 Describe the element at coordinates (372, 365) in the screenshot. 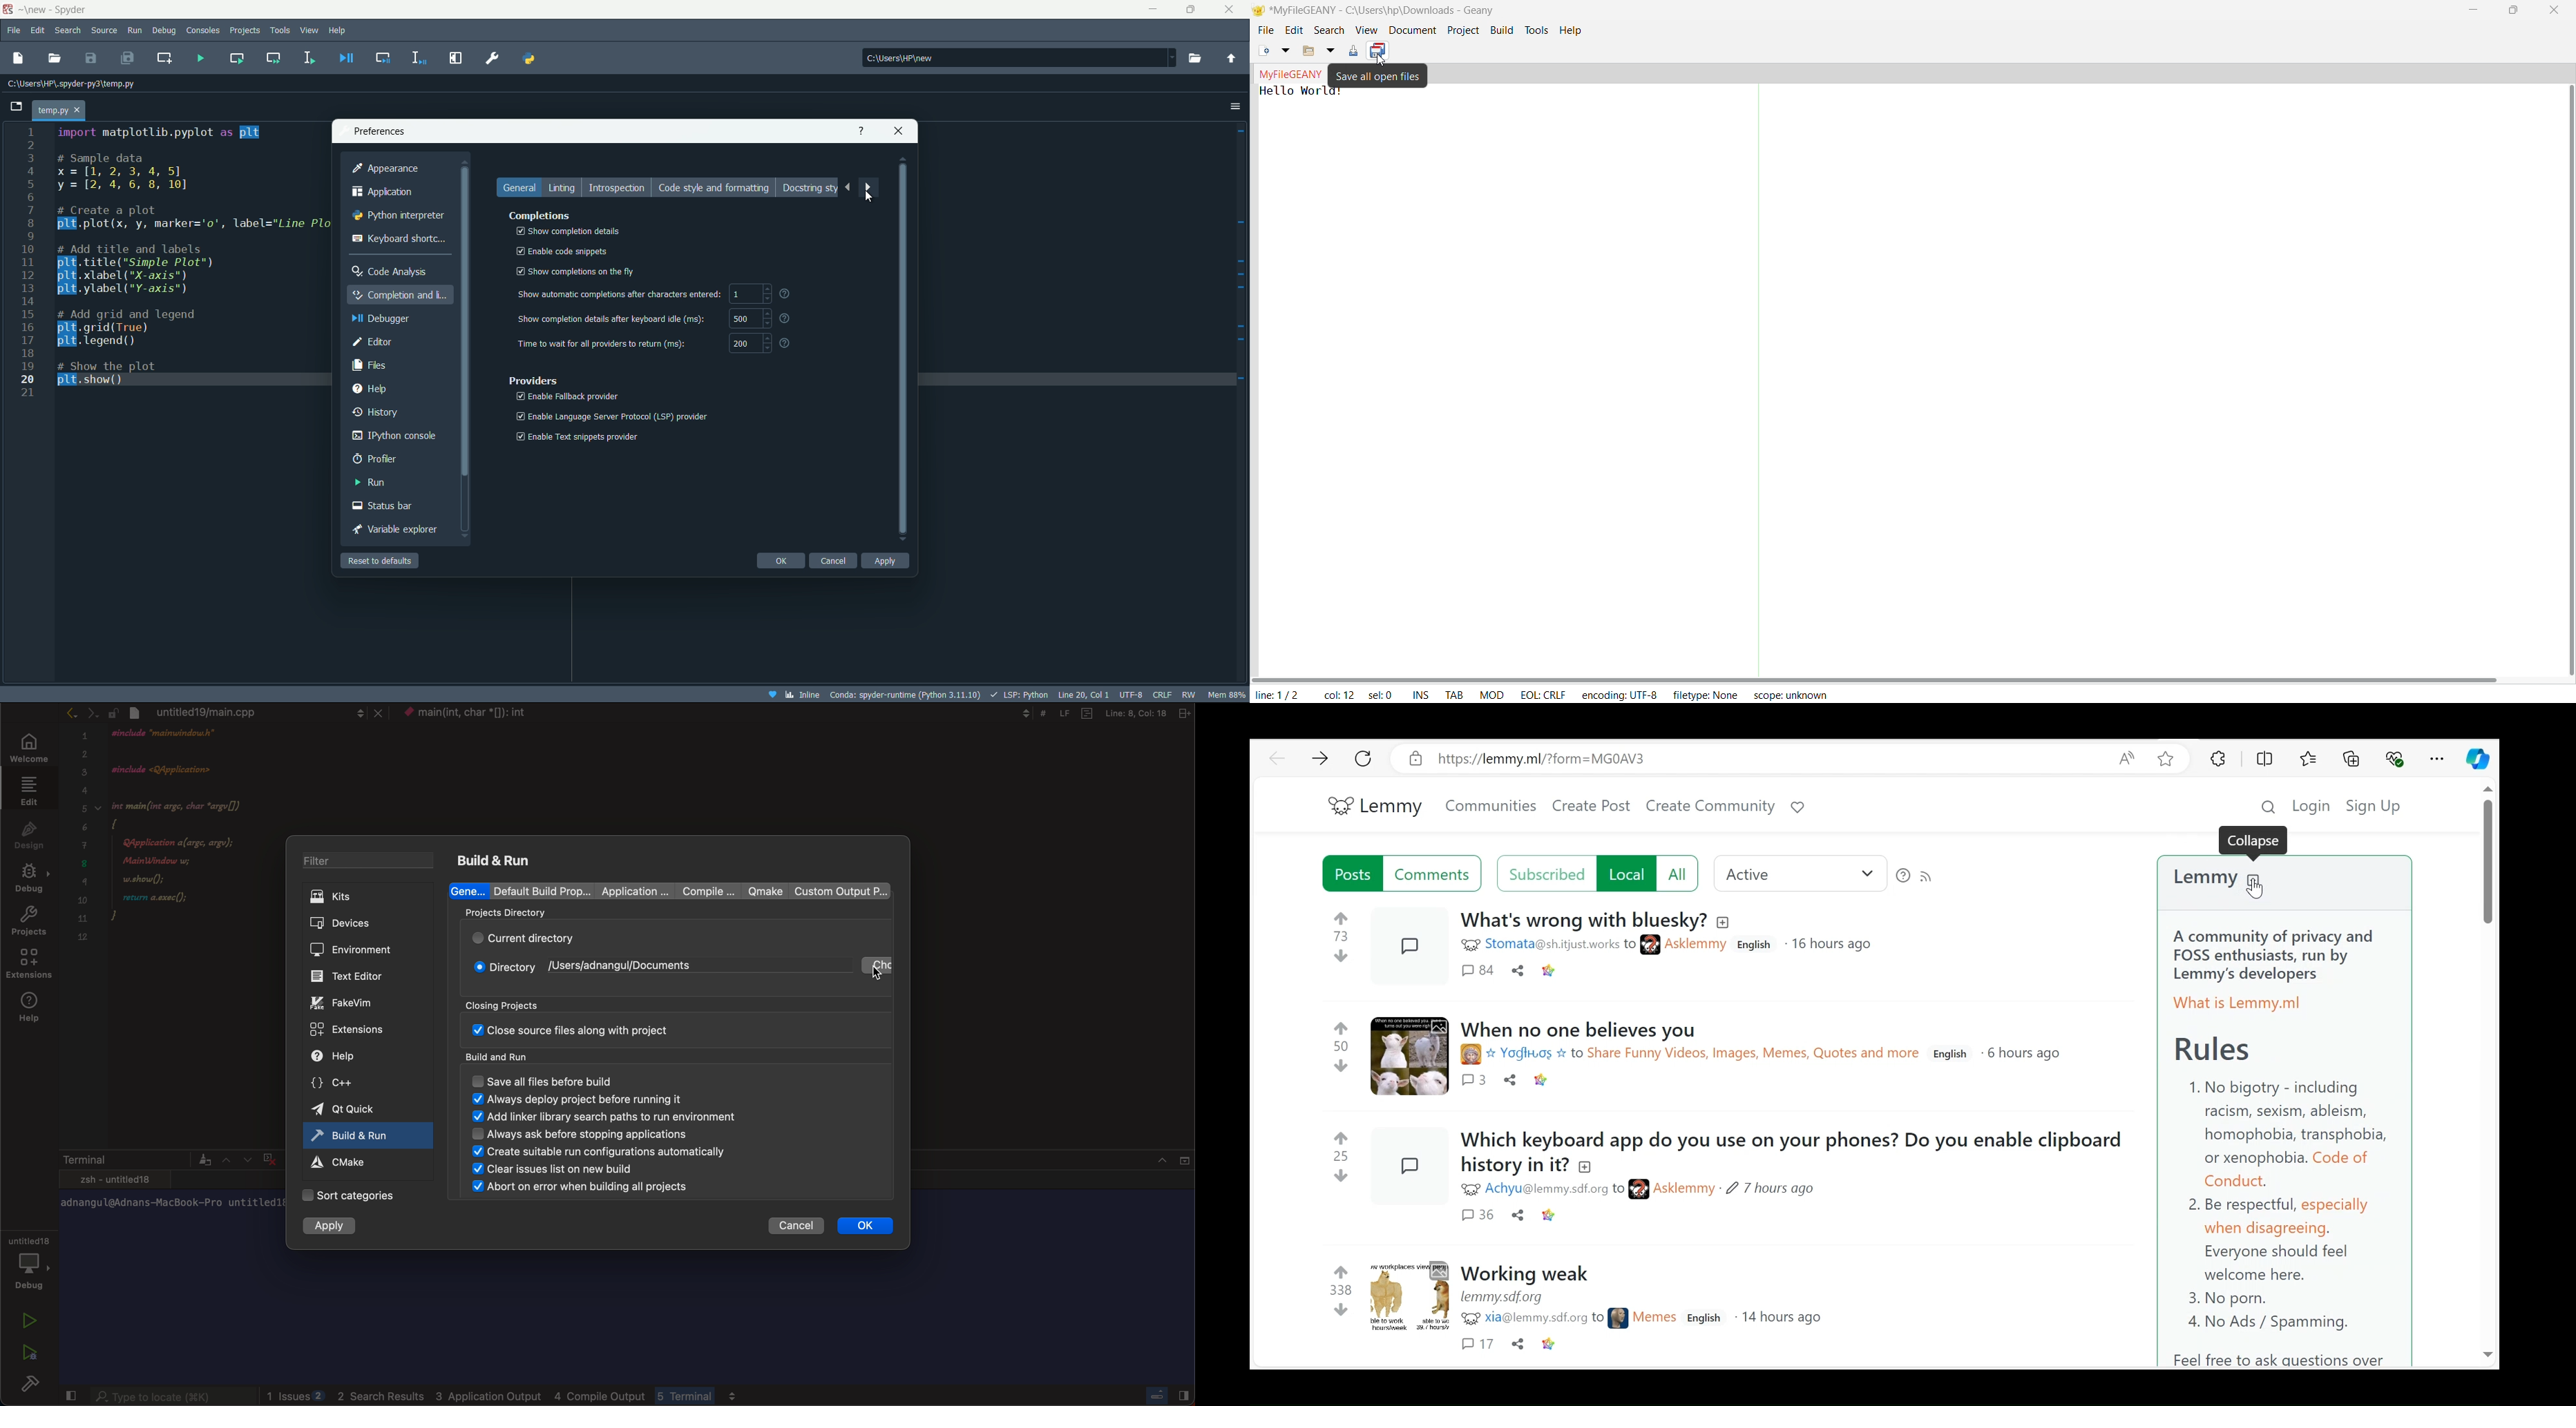

I see `files` at that location.